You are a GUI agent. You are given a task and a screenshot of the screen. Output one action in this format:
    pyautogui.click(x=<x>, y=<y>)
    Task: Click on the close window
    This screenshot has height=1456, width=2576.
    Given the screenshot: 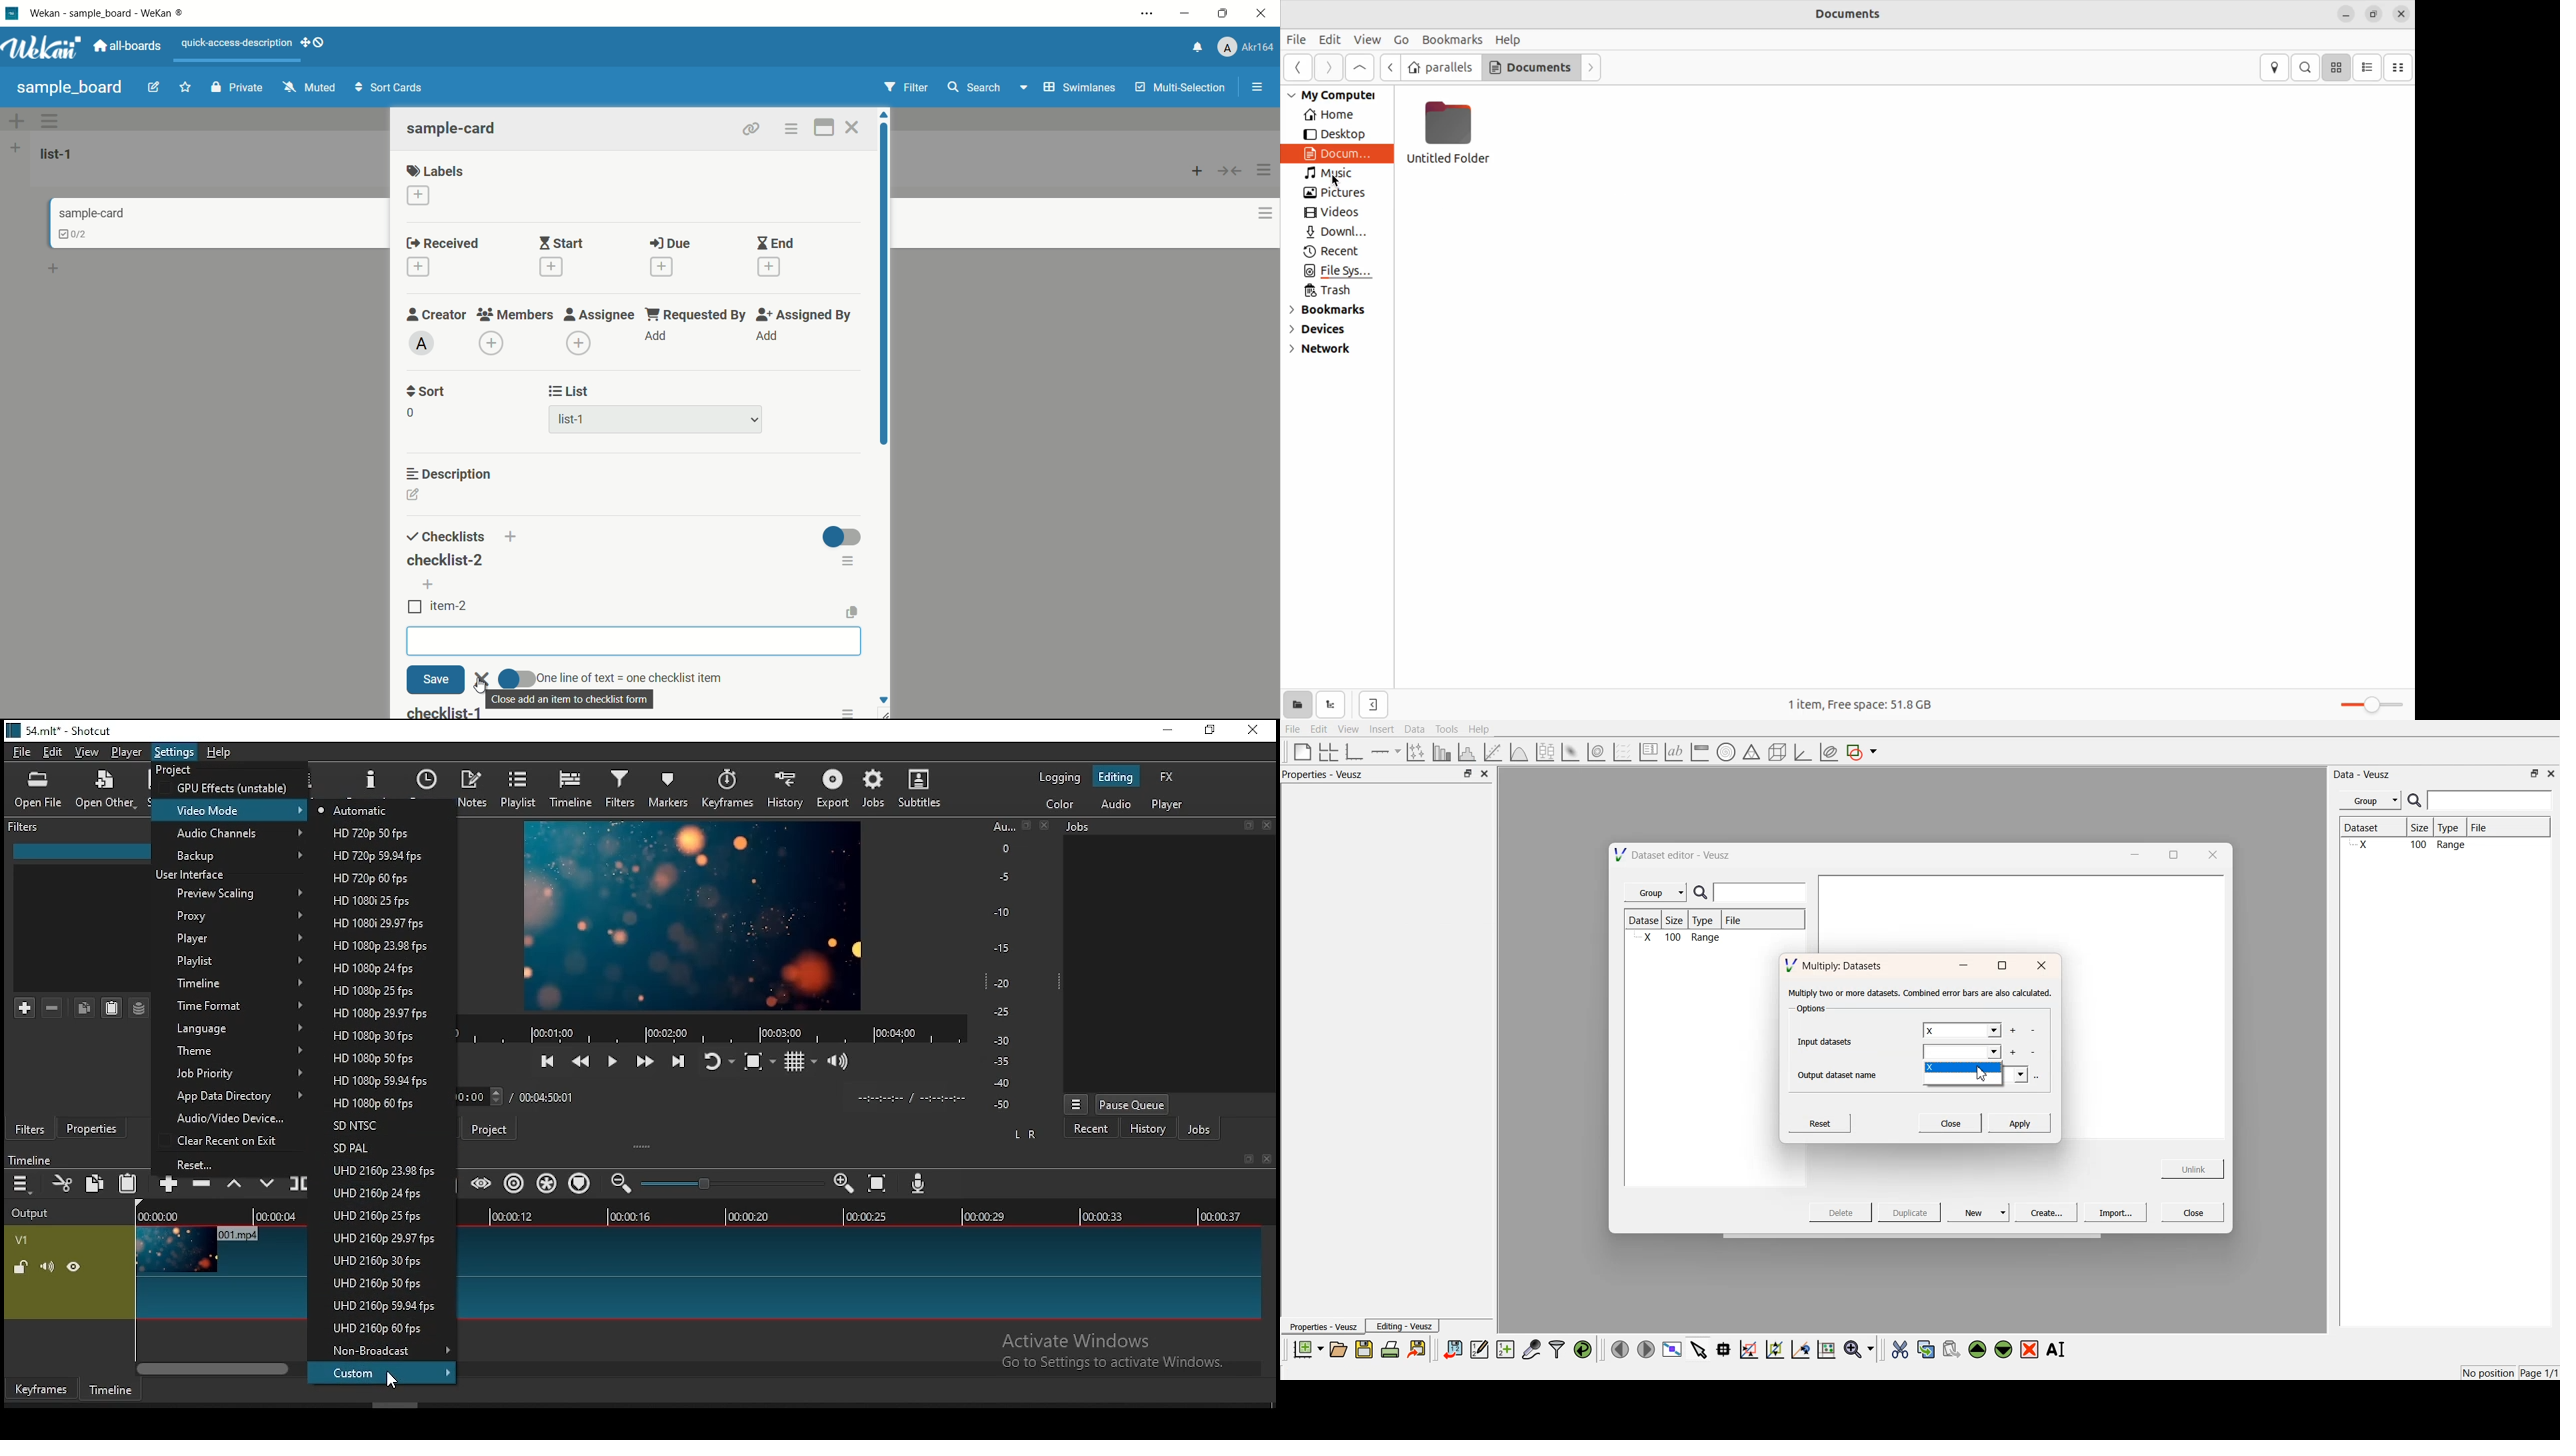 What is the action you would take?
    pyautogui.click(x=1252, y=731)
    